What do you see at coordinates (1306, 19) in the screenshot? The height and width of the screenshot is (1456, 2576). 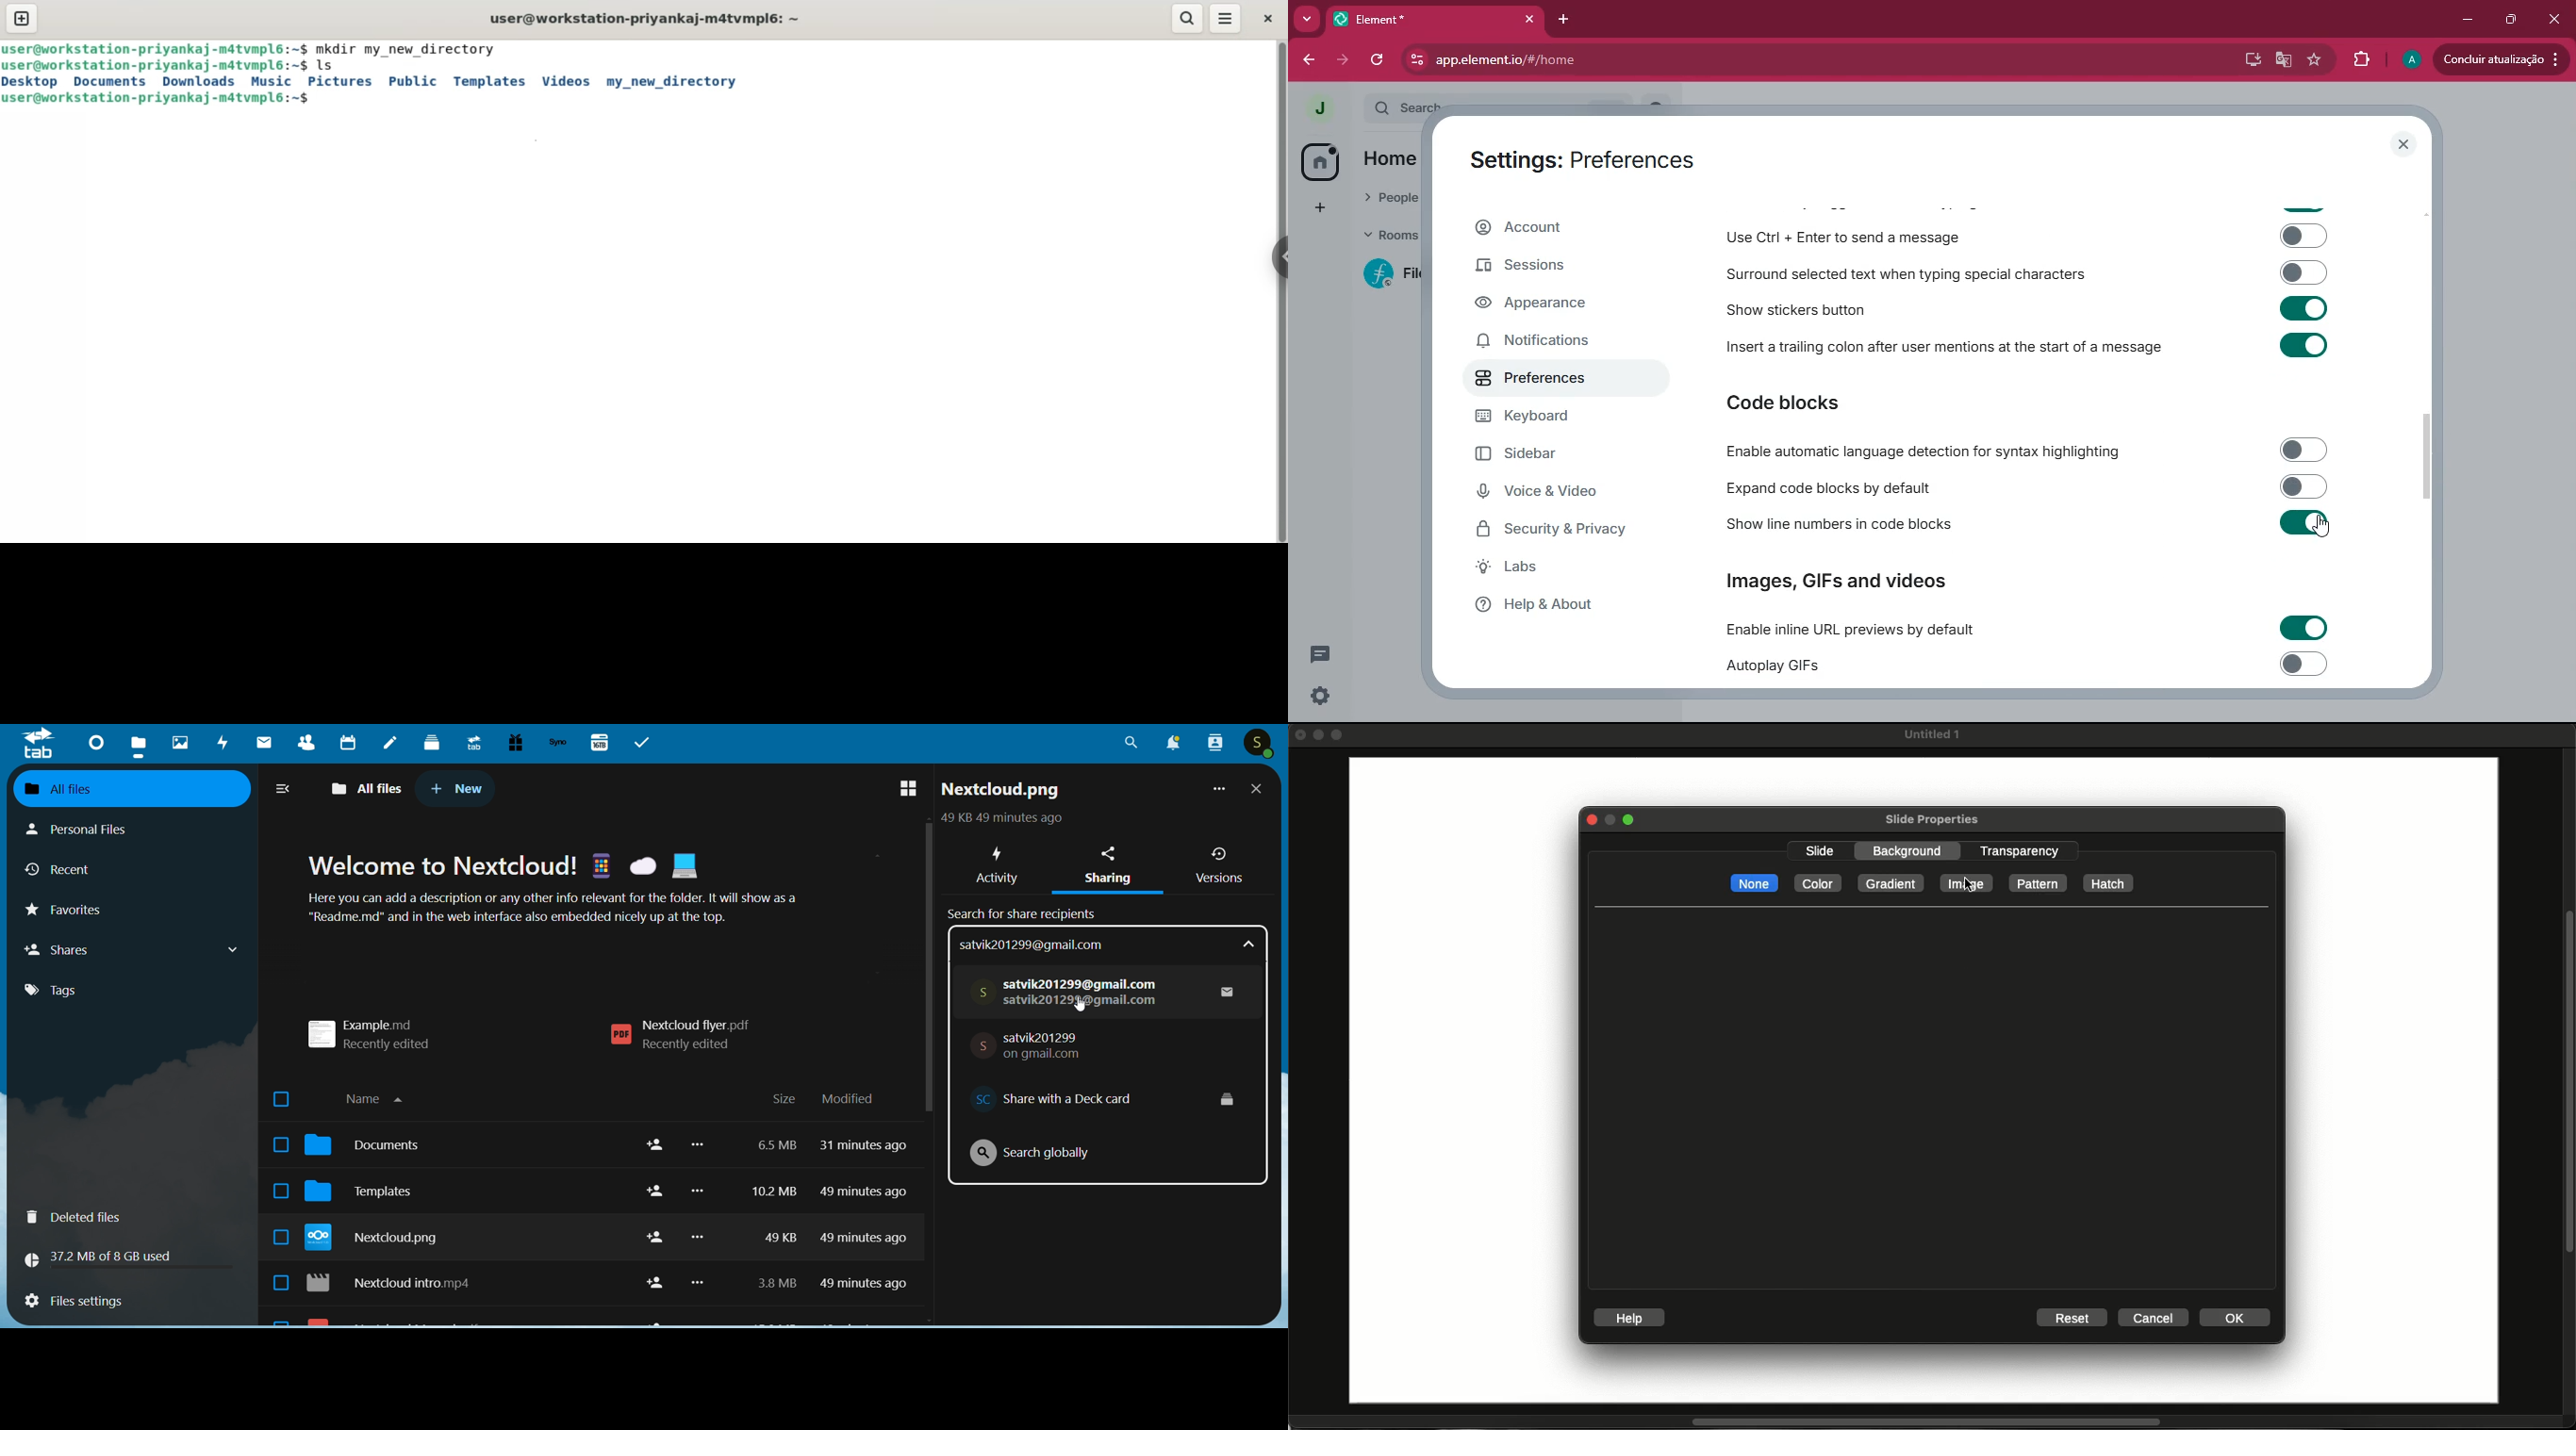 I see `more` at bounding box center [1306, 19].